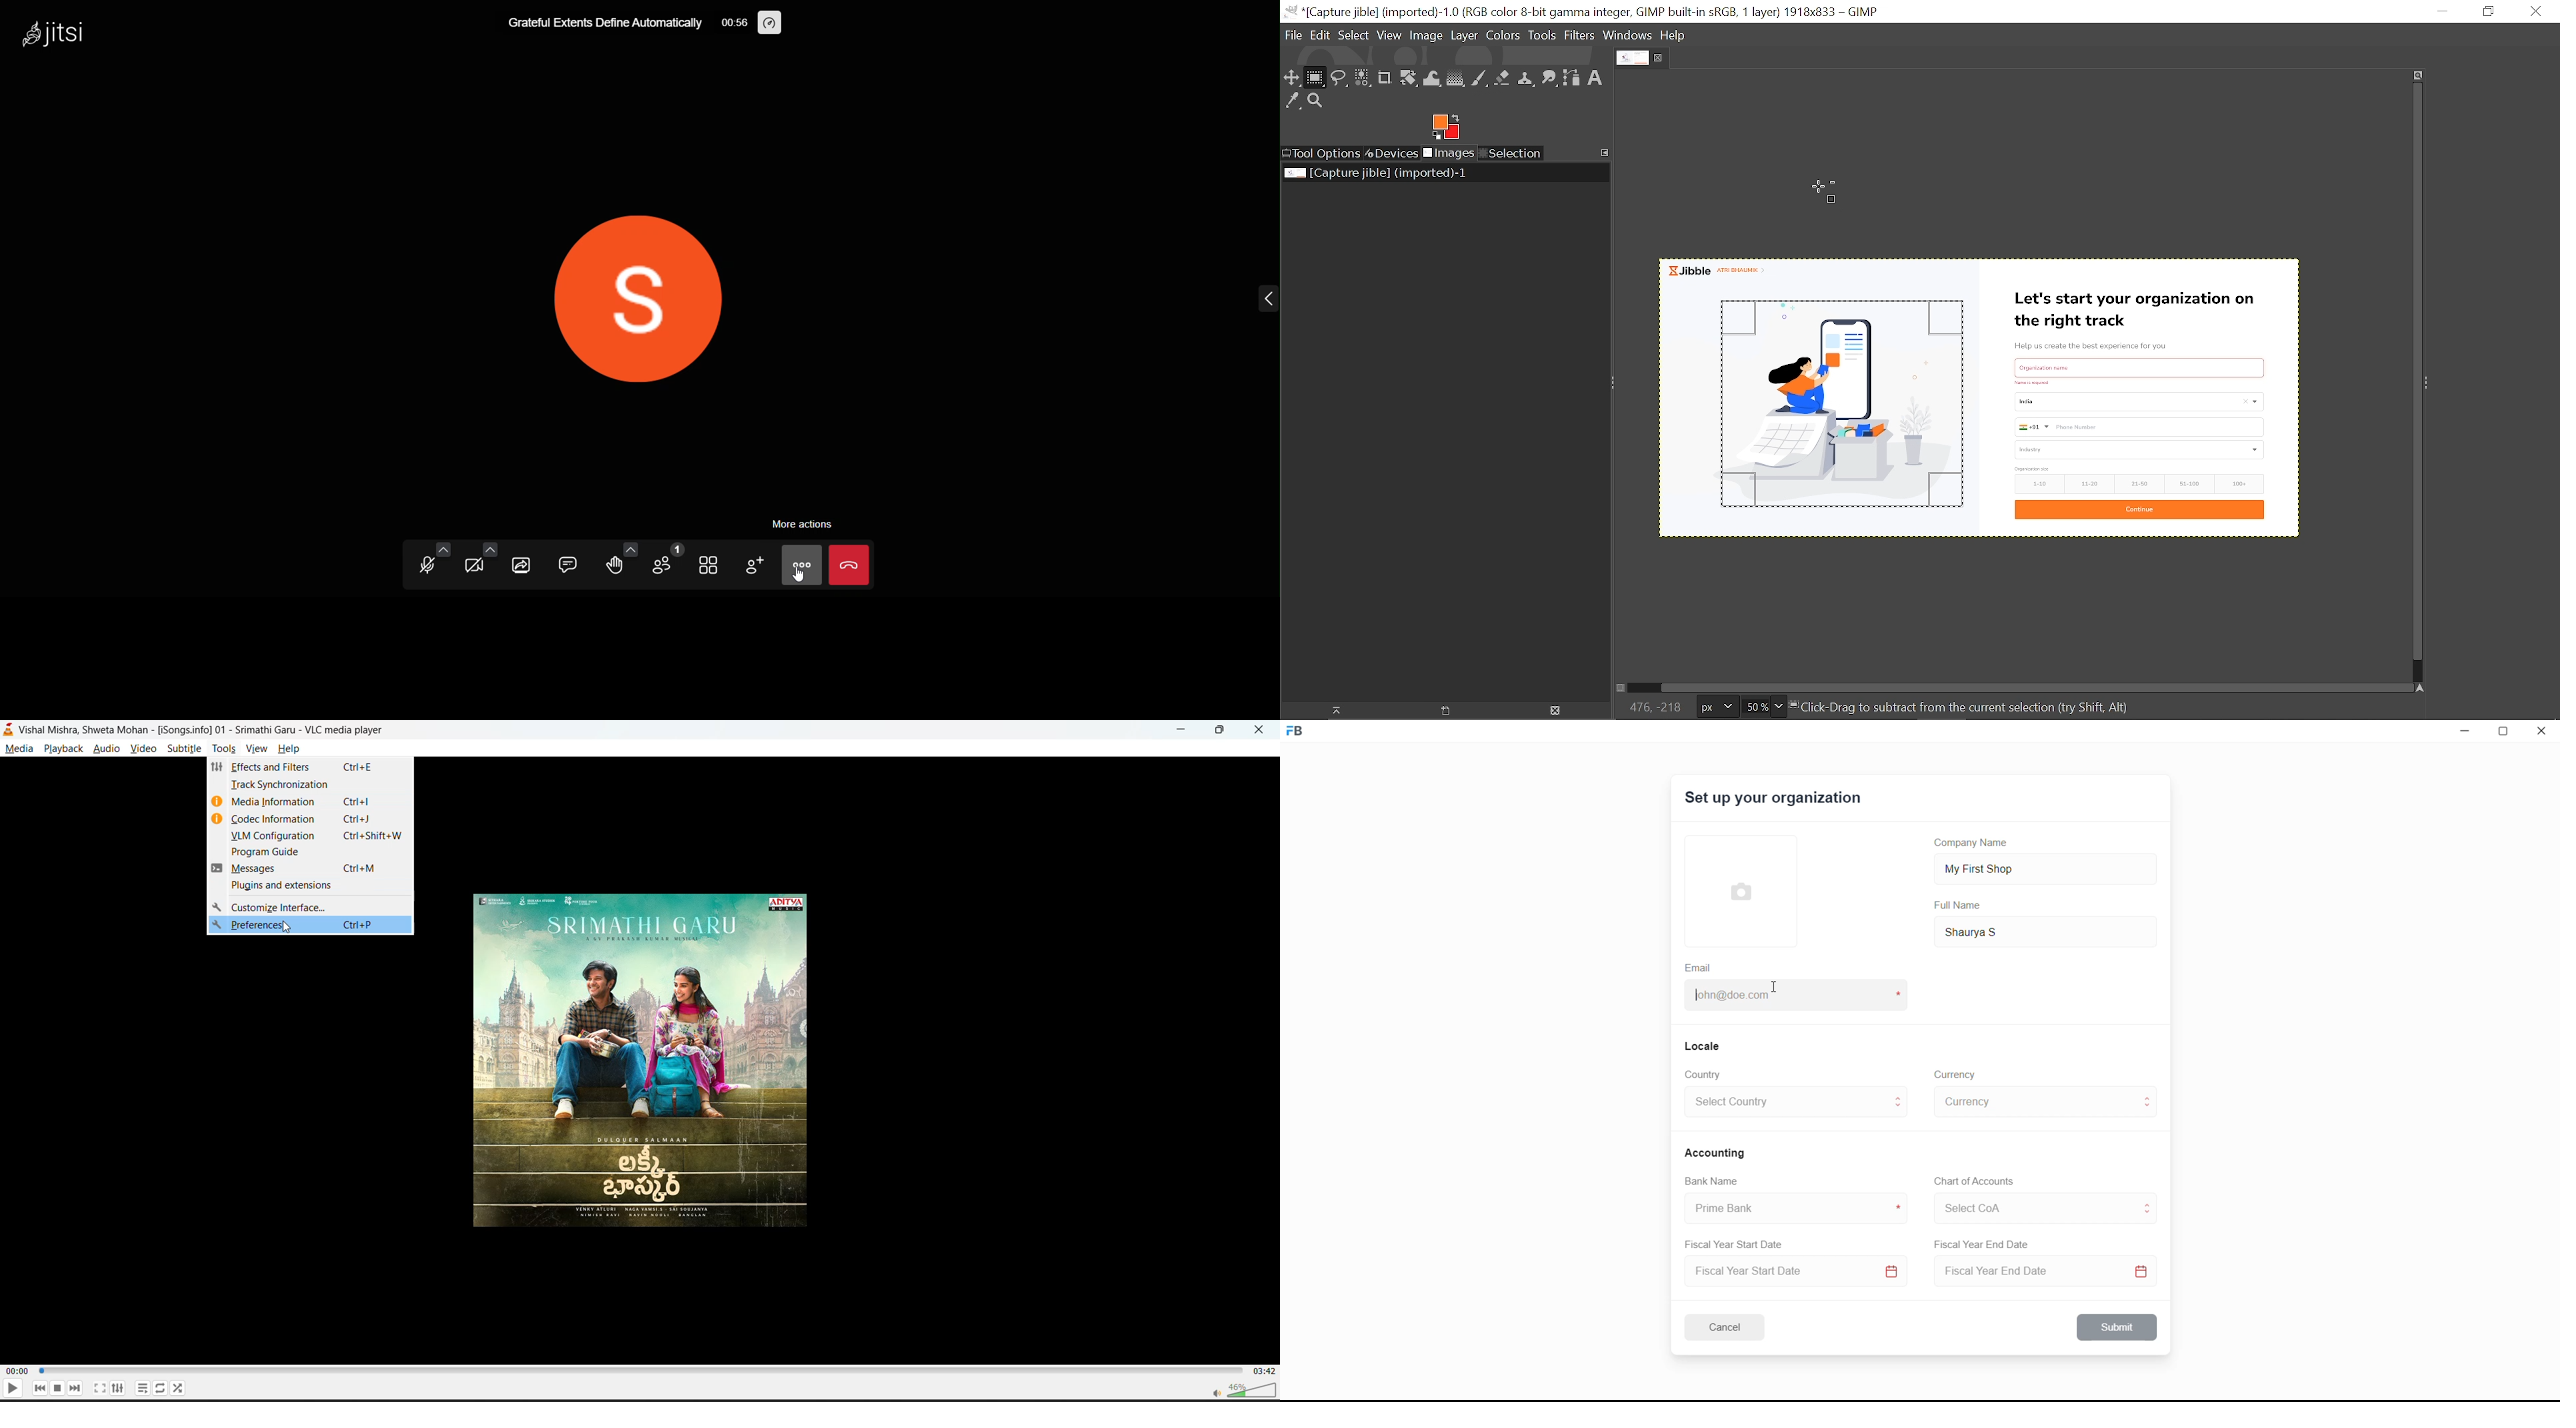 The width and height of the screenshot is (2576, 1428). What do you see at coordinates (1503, 79) in the screenshot?
I see `Eraser` at bounding box center [1503, 79].